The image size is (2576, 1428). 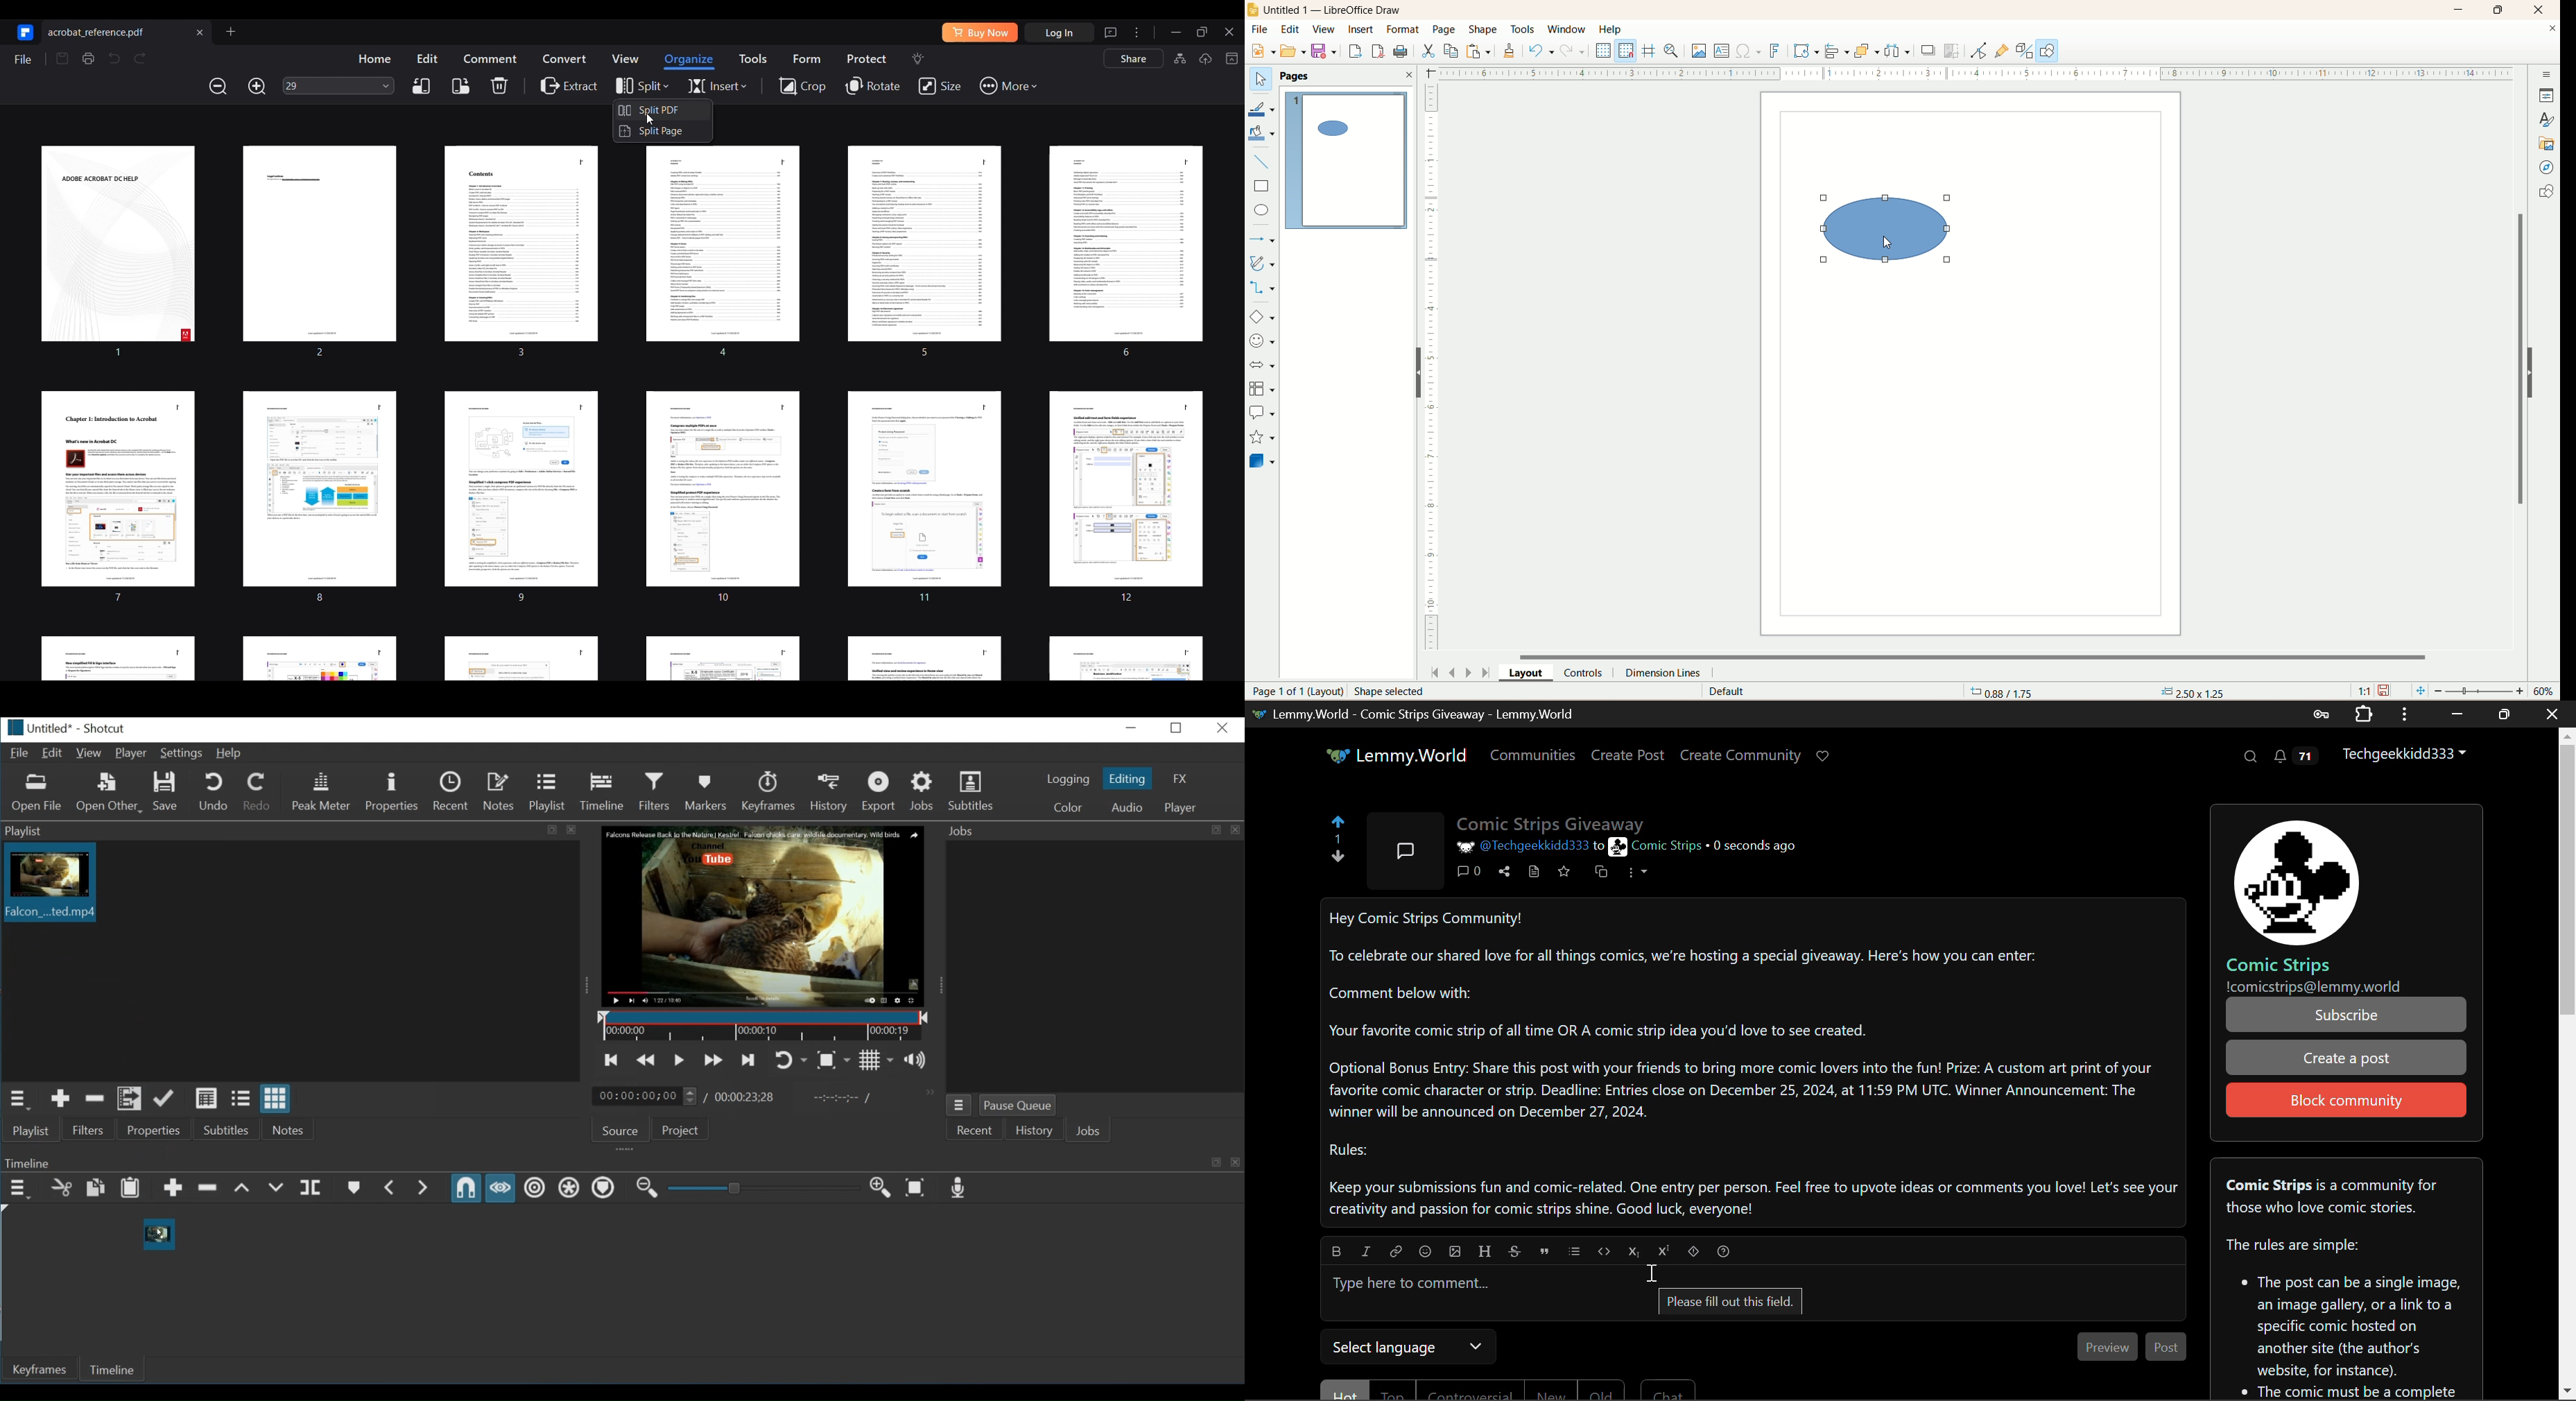 What do you see at coordinates (1126, 807) in the screenshot?
I see `Audio` at bounding box center [1126, 807].